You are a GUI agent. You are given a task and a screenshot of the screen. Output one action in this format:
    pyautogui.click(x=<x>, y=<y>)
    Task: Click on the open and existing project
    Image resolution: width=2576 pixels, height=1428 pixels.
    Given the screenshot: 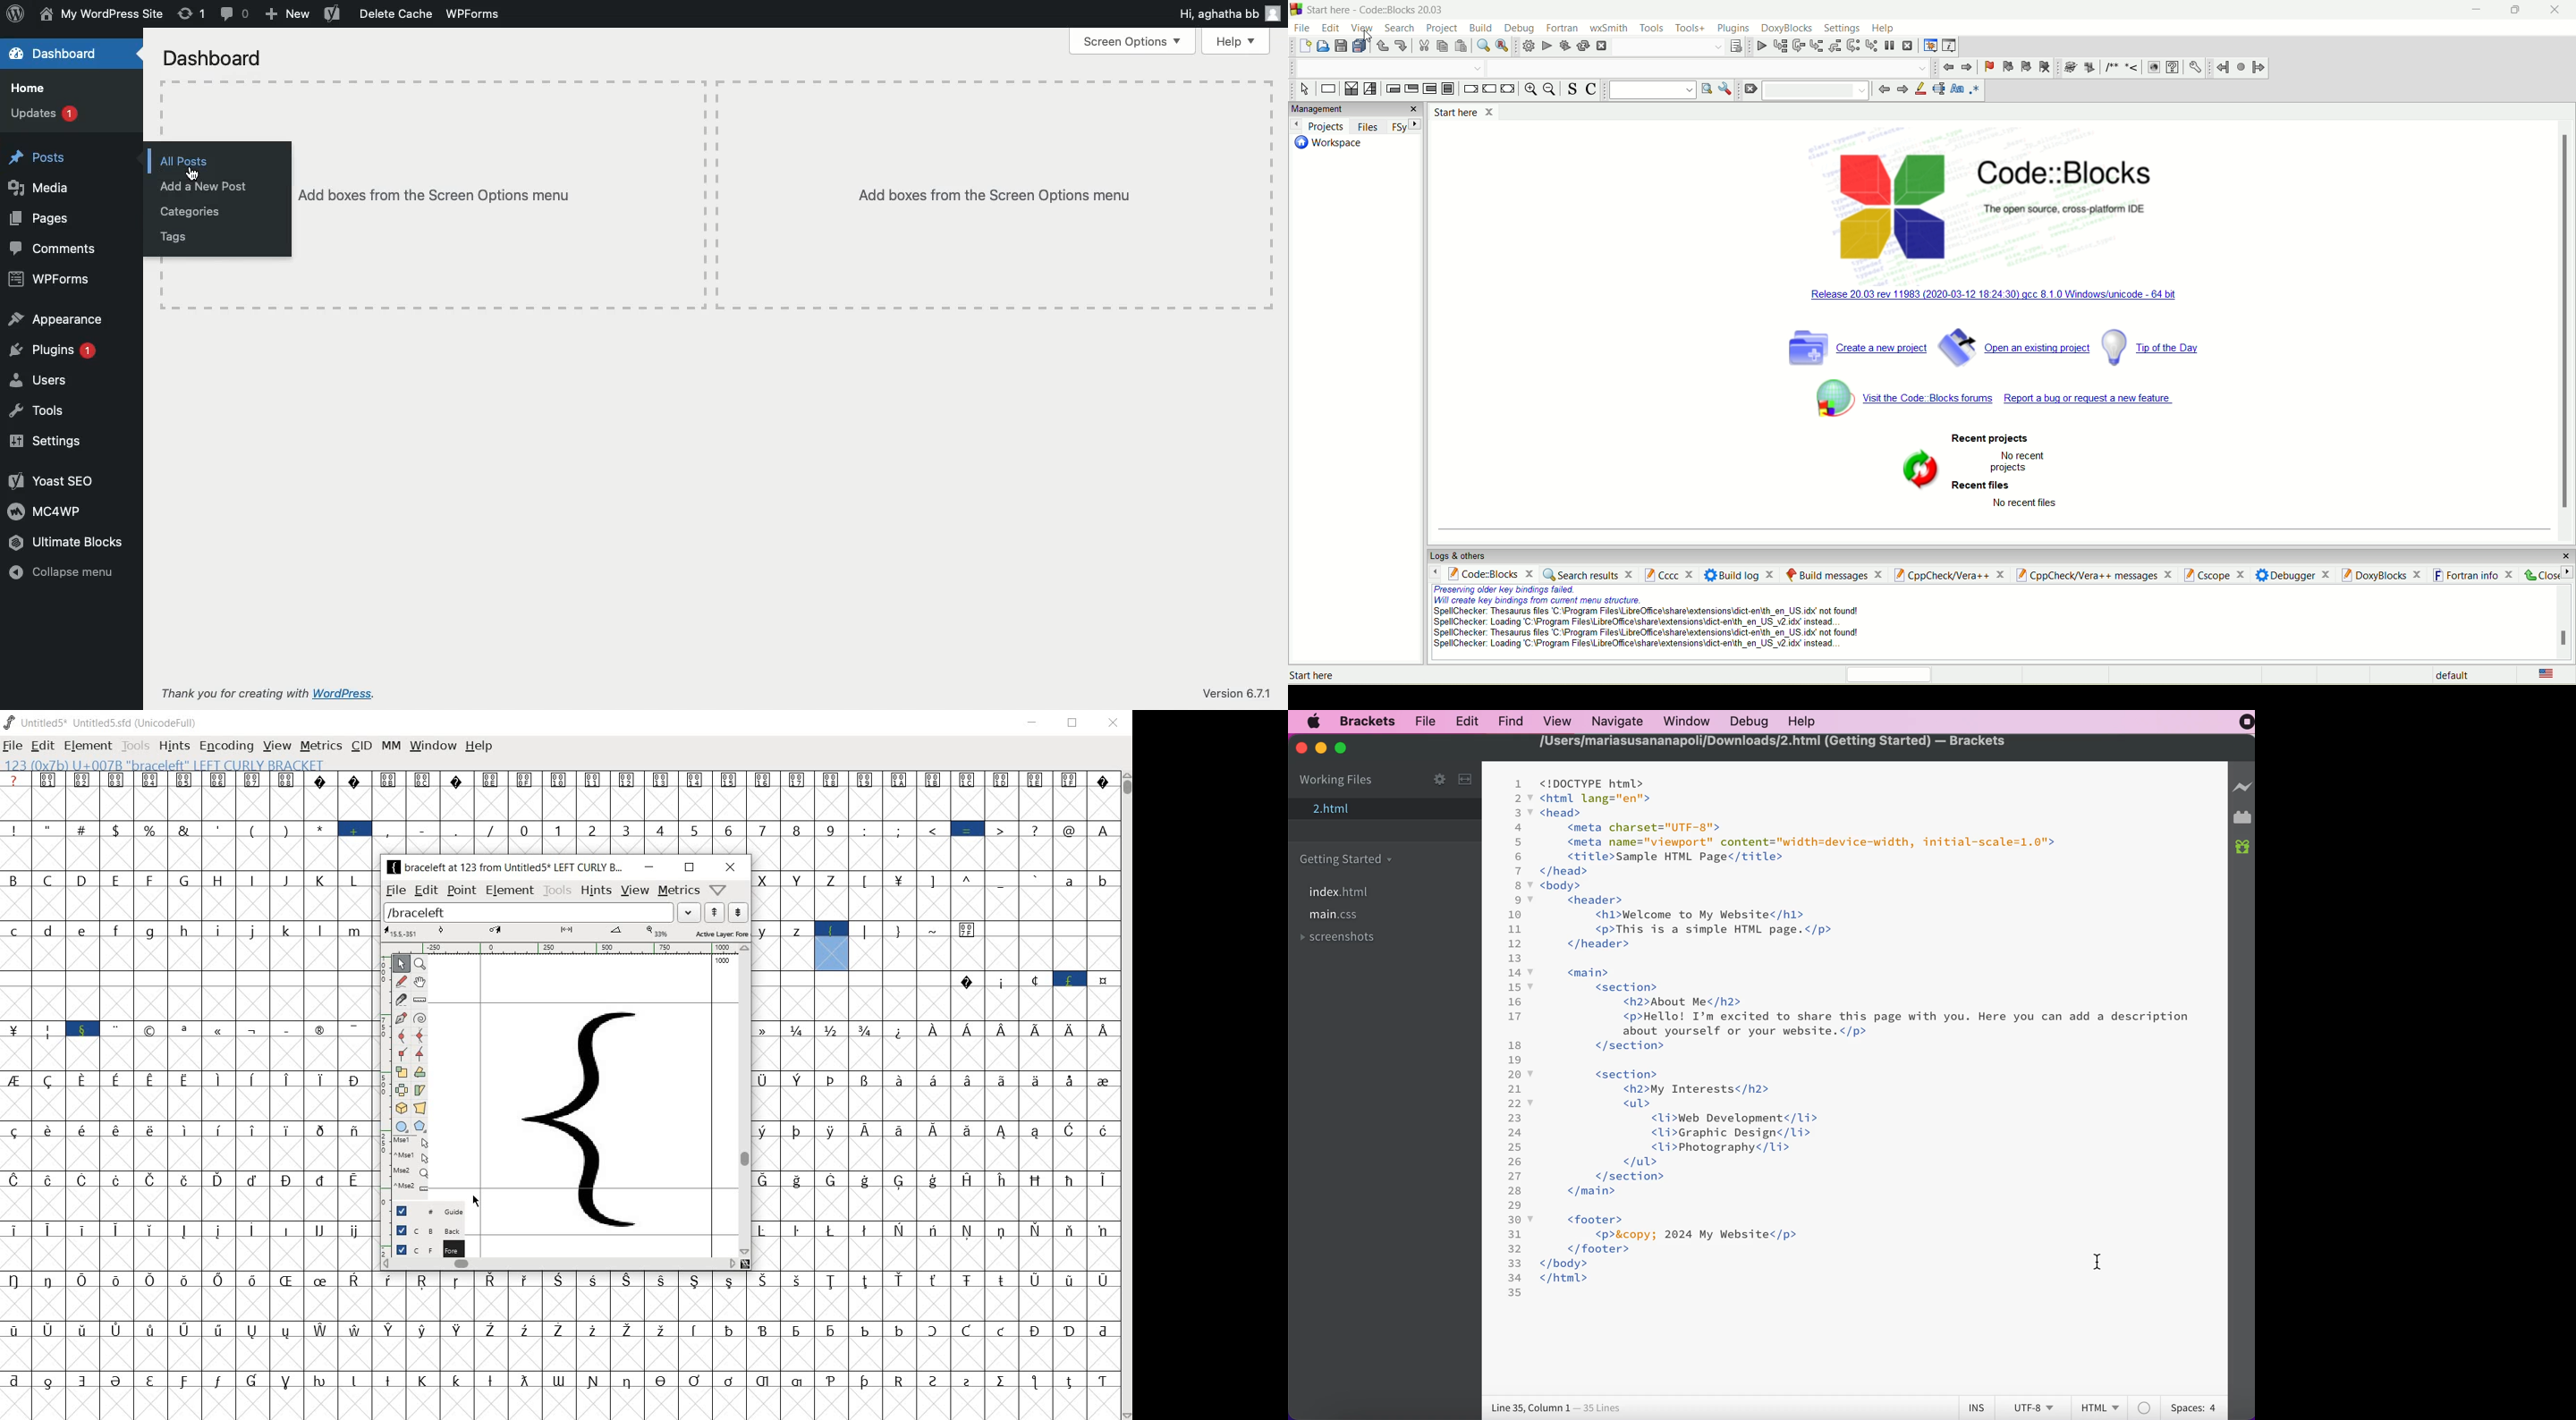 What is the action you would take?
    pyautogui.click(x=2014, y=345)
    